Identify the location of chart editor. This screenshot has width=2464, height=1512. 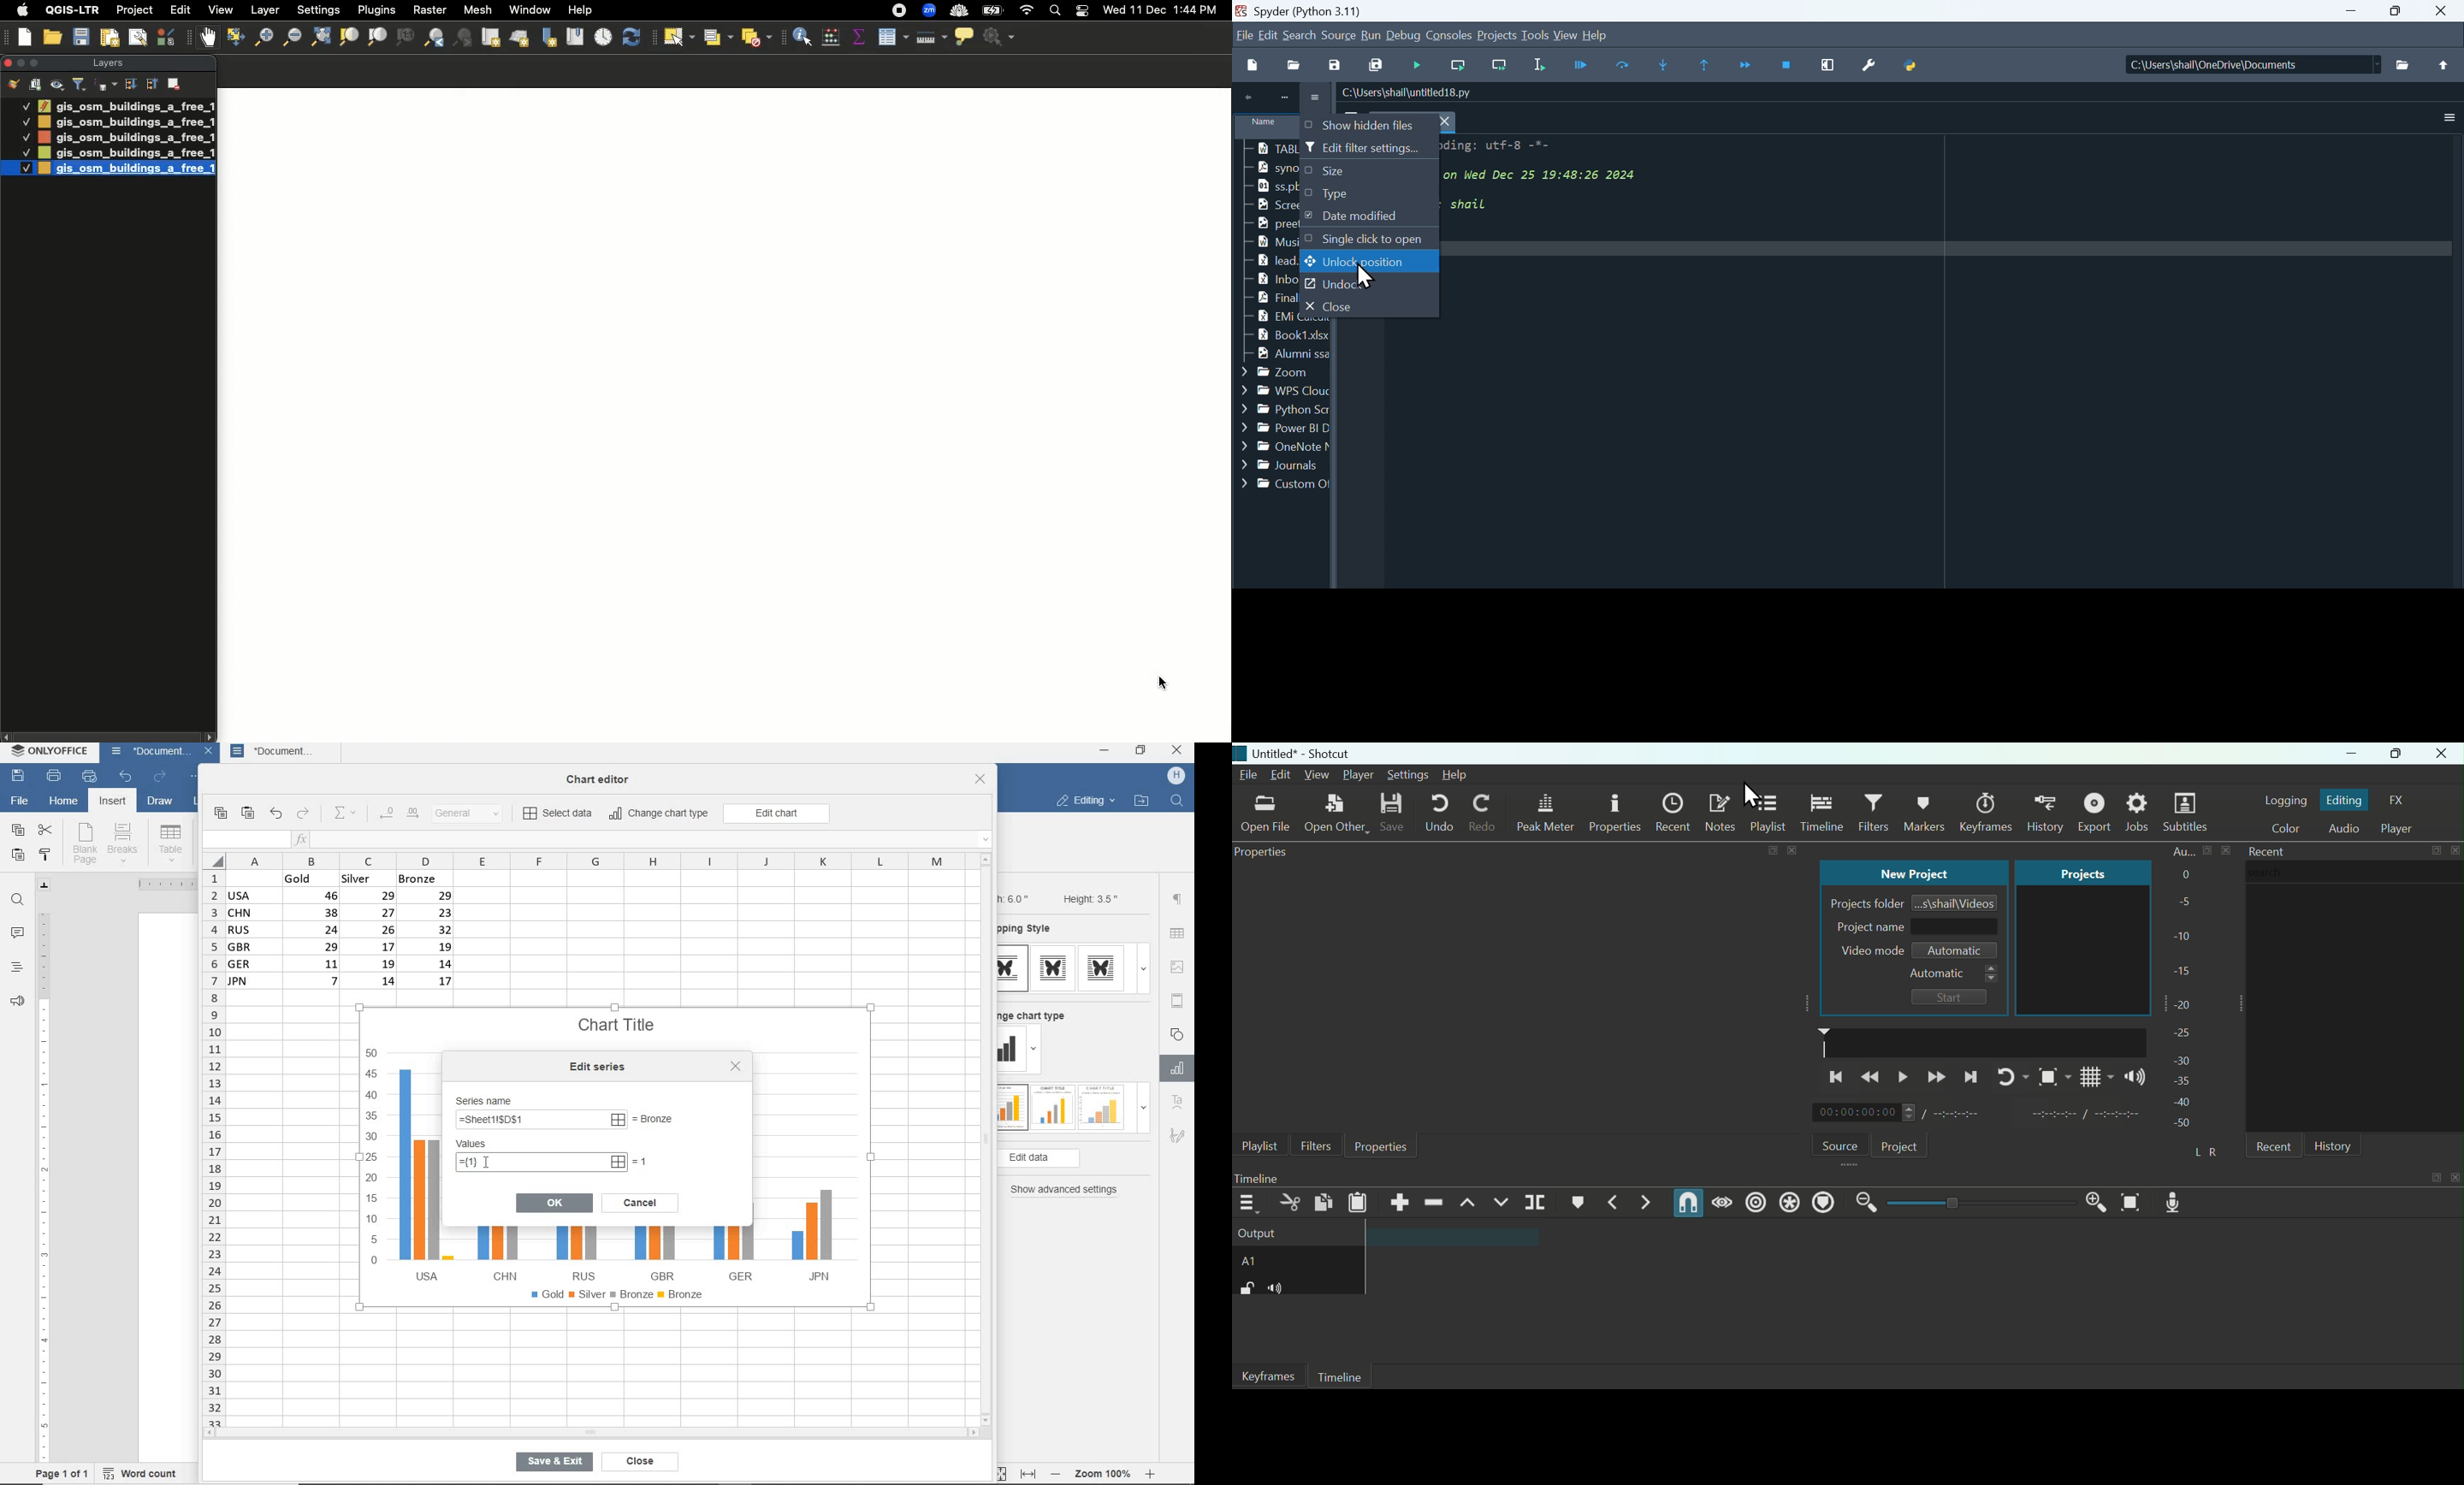
(603, 775).